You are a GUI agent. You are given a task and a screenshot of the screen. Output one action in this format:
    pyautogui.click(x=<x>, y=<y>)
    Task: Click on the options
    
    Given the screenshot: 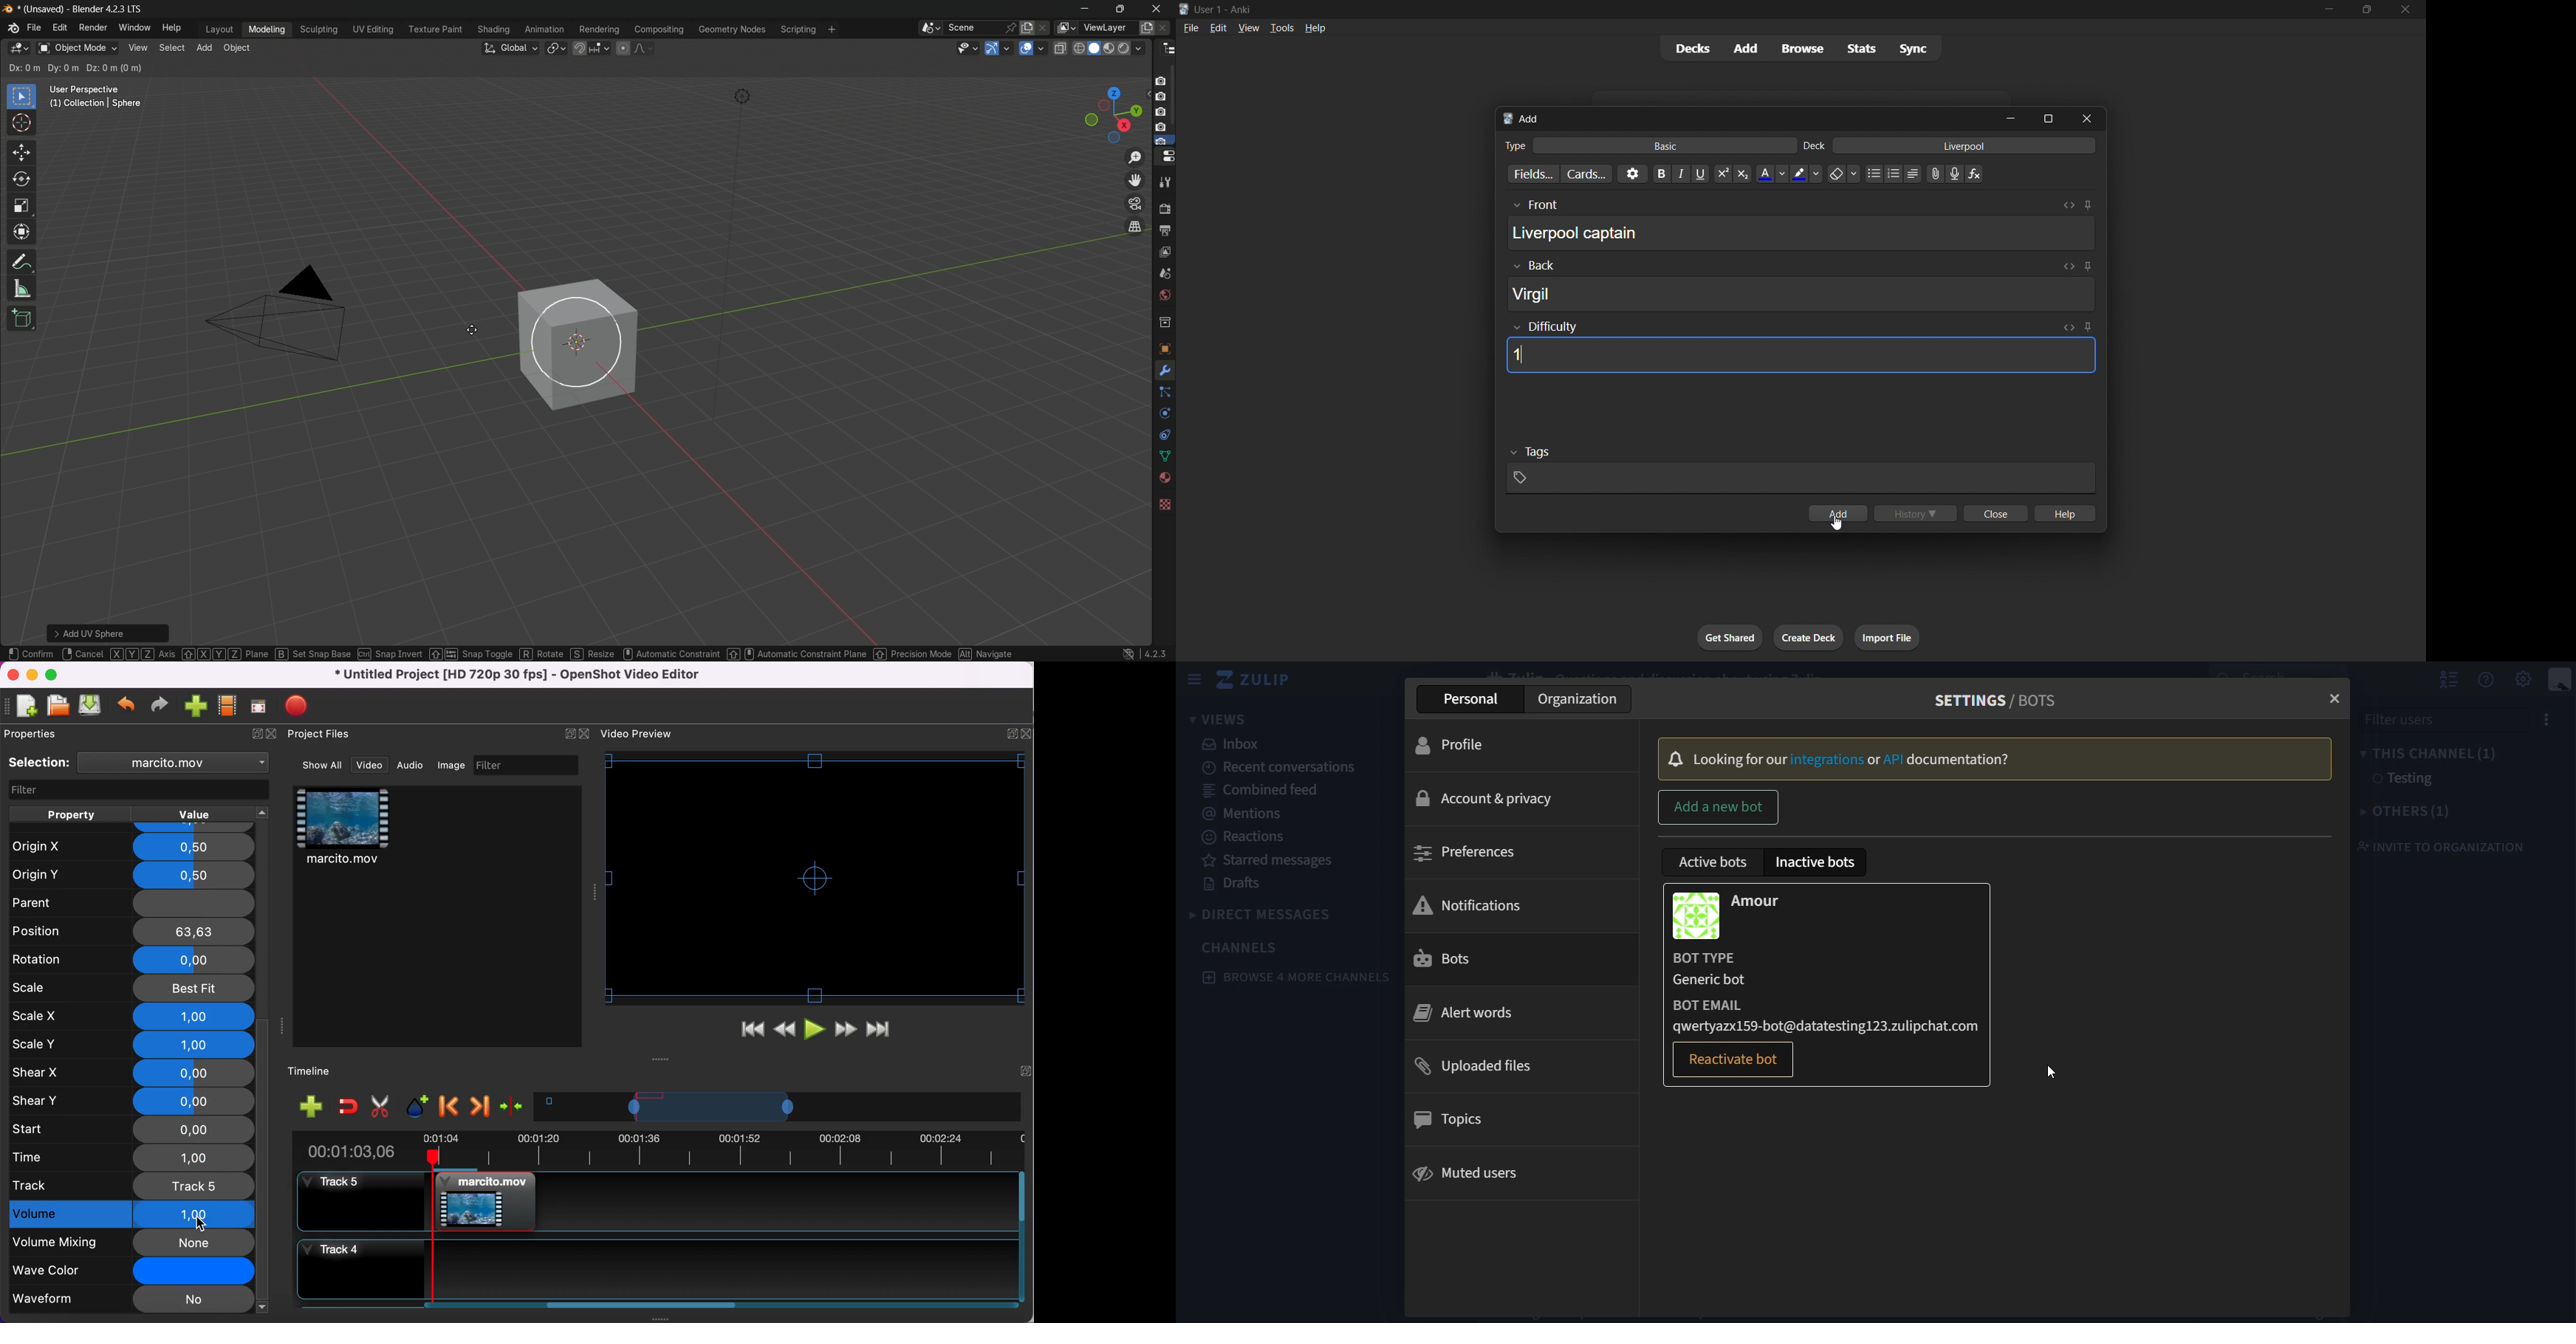 What is the action you would take?
    pyautogui.click(x=2542, y=721)
    